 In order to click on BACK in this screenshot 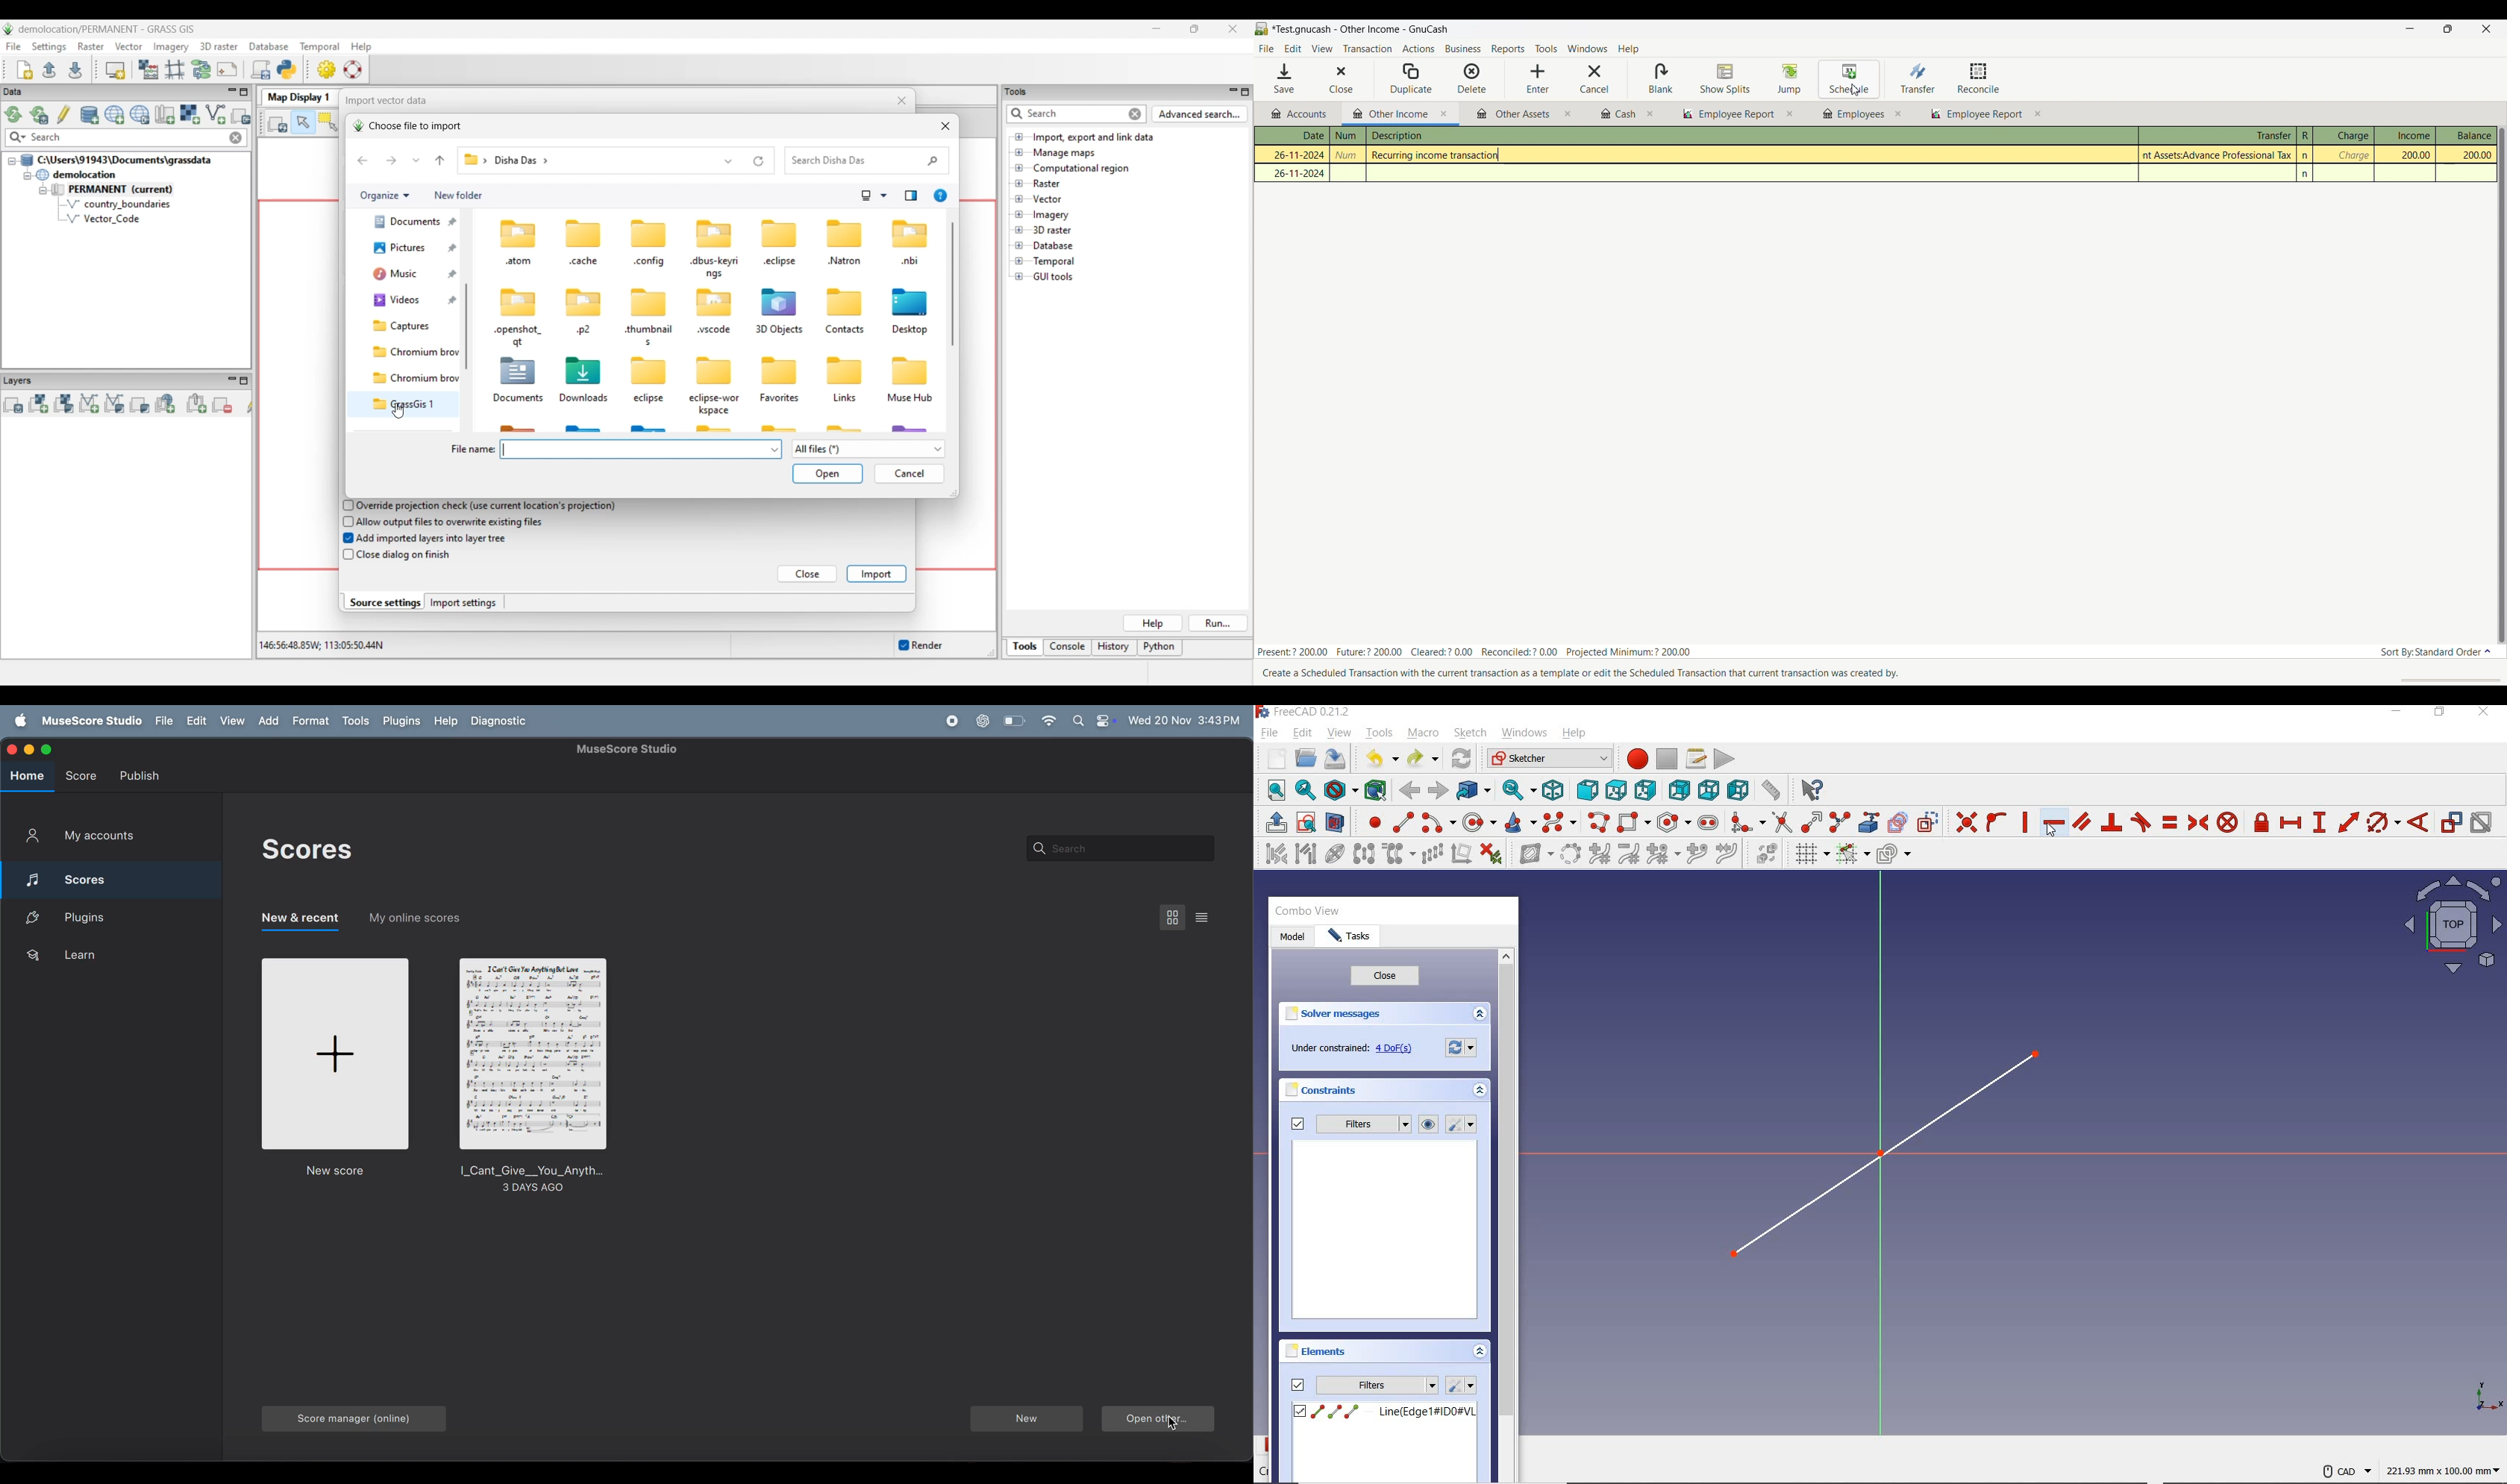, I will do `click(1409, 792)`.